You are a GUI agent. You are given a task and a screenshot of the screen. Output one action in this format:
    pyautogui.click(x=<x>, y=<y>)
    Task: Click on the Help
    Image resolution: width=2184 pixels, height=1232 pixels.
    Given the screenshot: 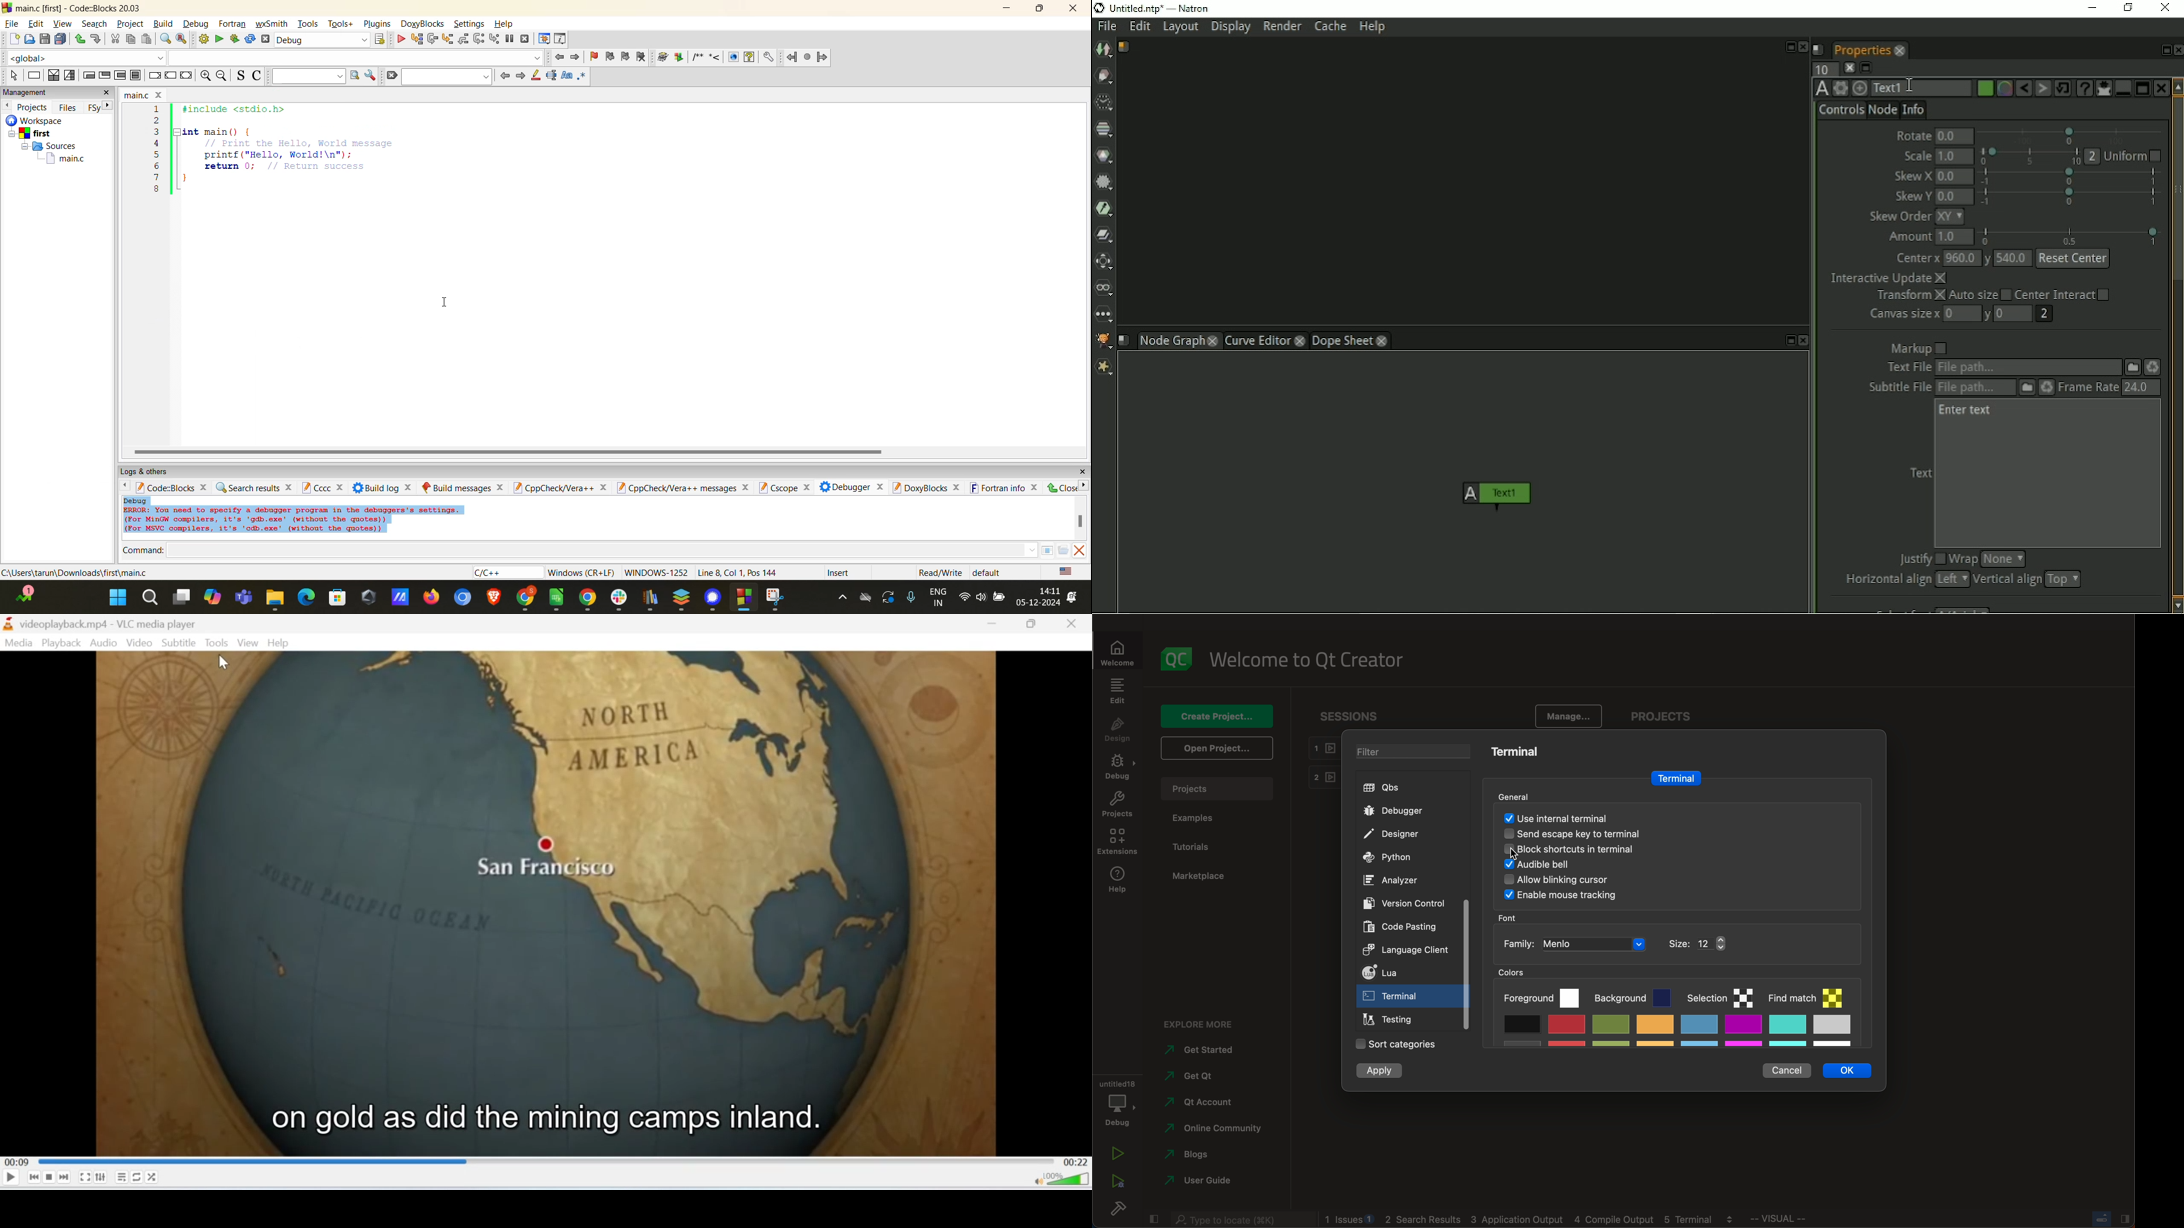 What is the action you would take?
    pyautogui.click(x=288, y=642)
    